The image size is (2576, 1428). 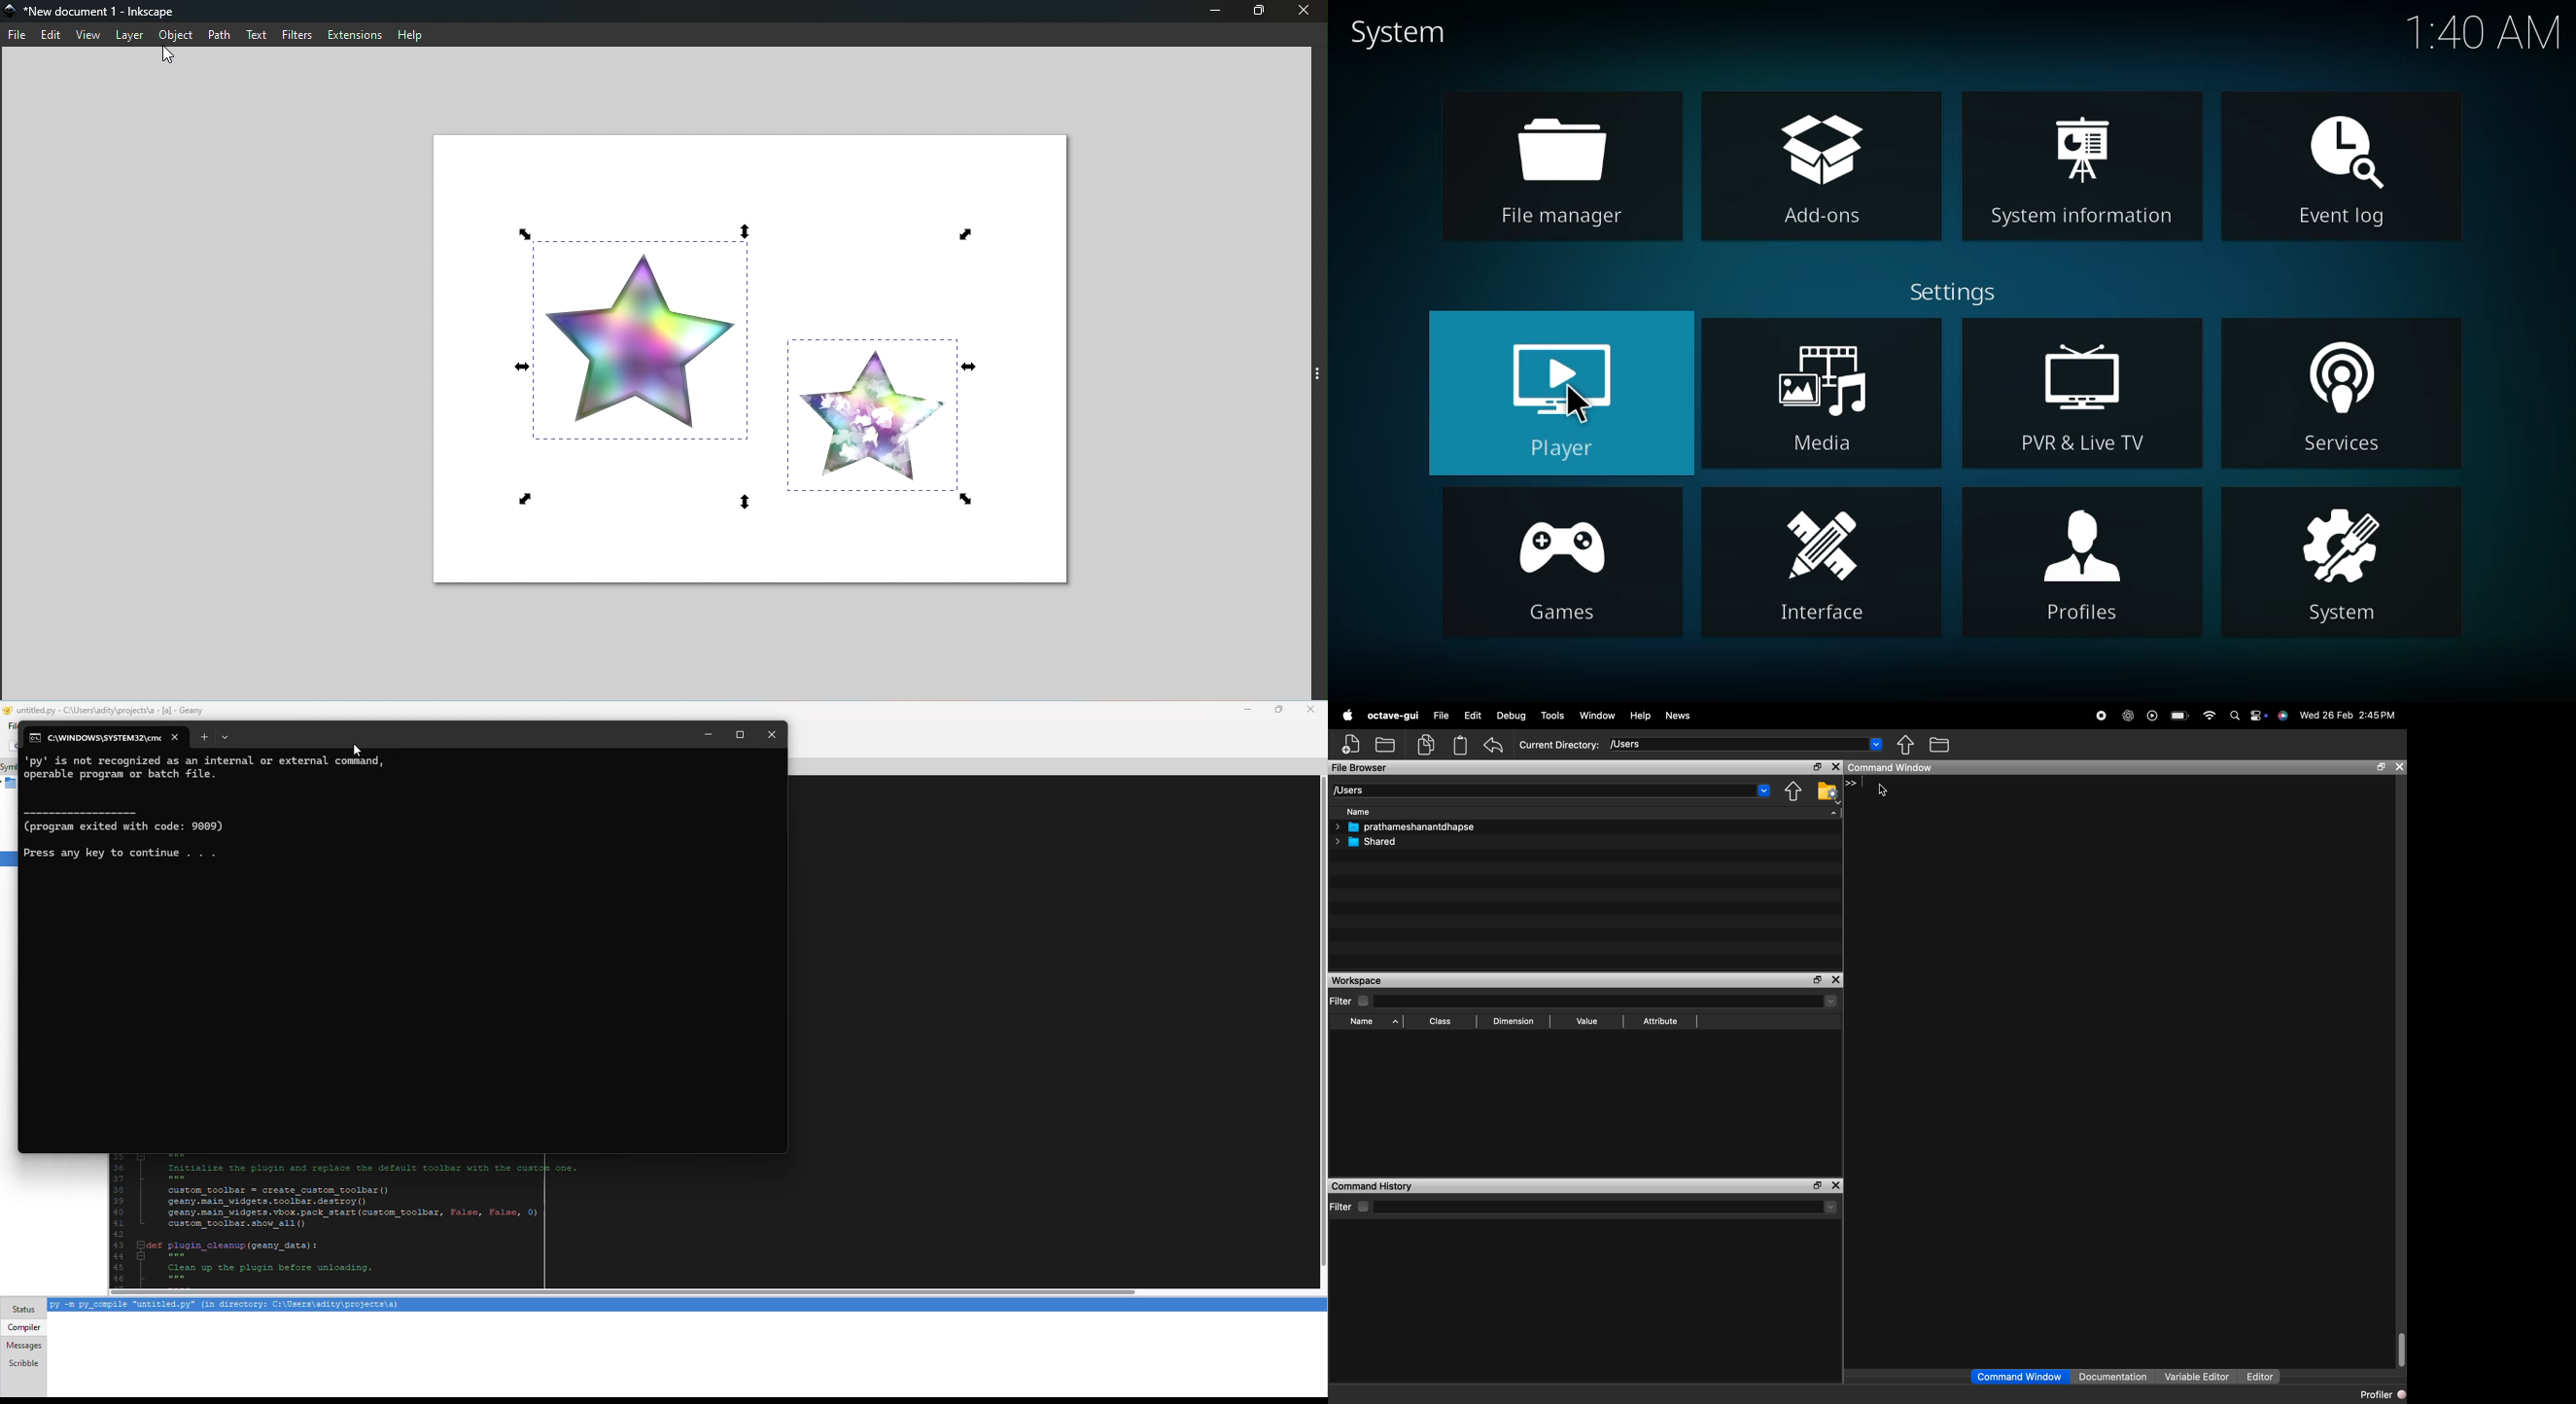 I want to click on dropdown, so click(x=1762, y=791).